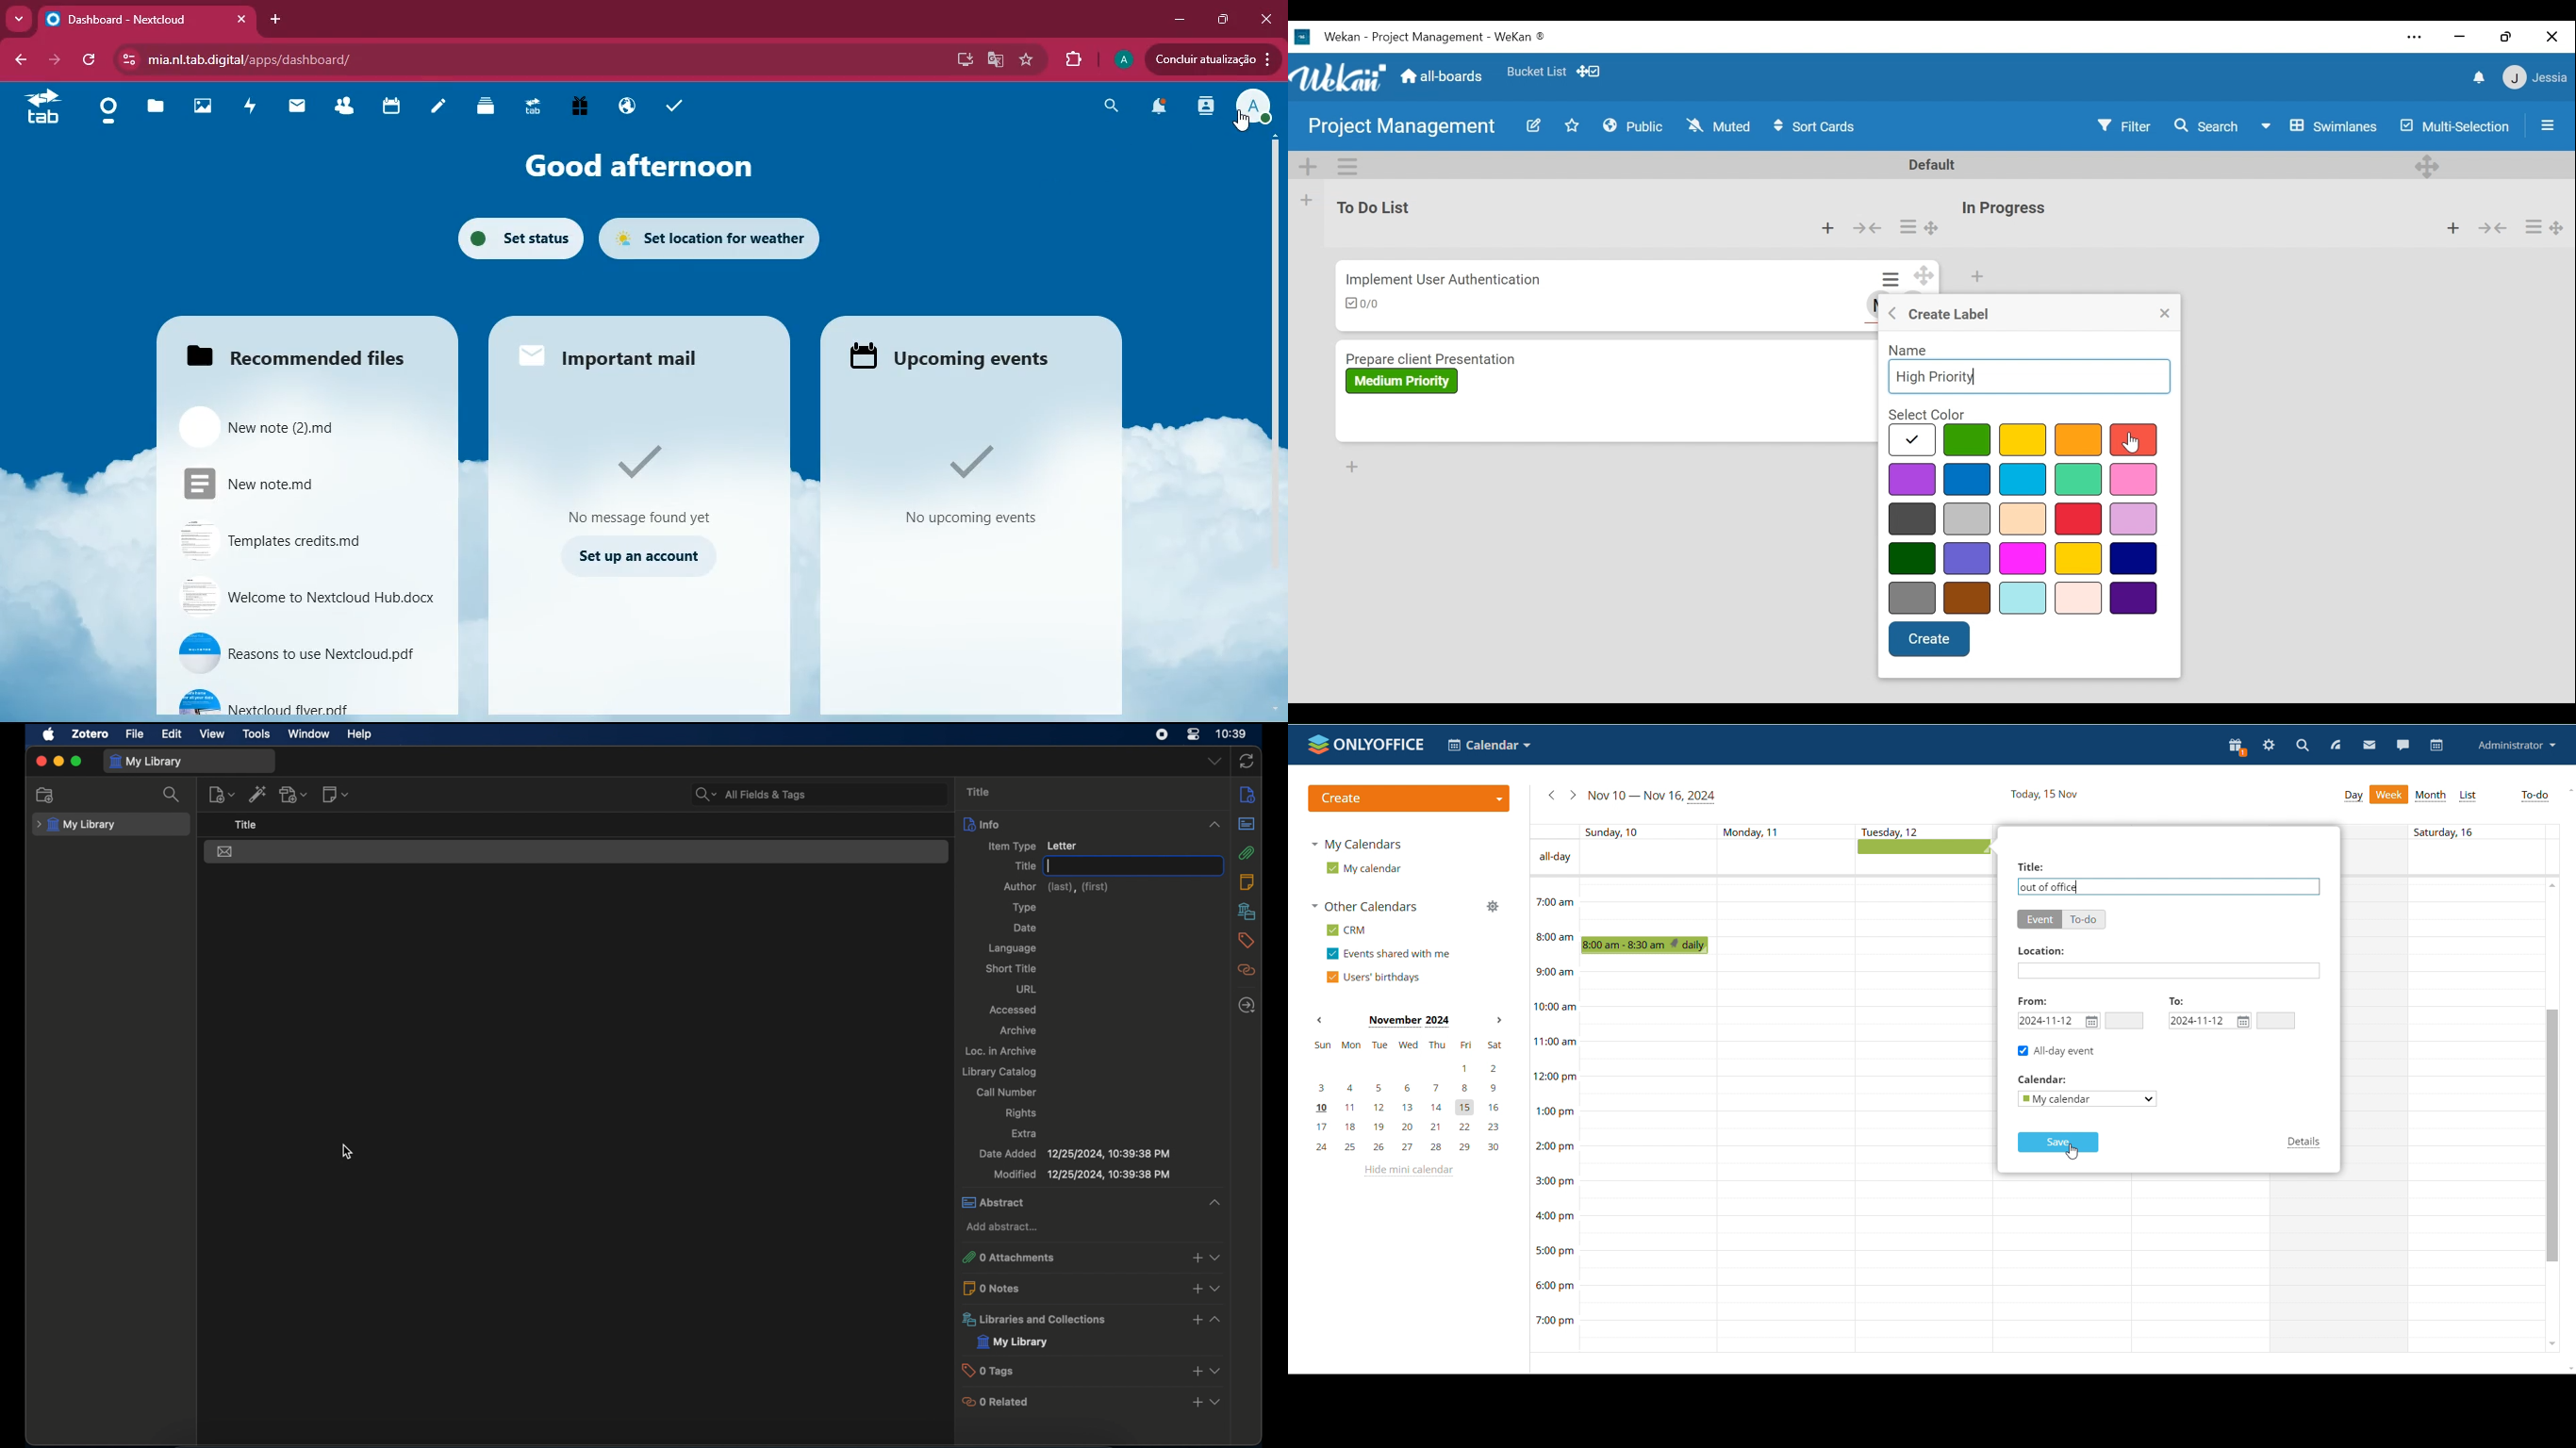 The height and width of the screenshot is (1456, 2576). What do you see at coordinates (129, 60) in the screenshot?
I see `View site information` at bounding box center [129, 60].